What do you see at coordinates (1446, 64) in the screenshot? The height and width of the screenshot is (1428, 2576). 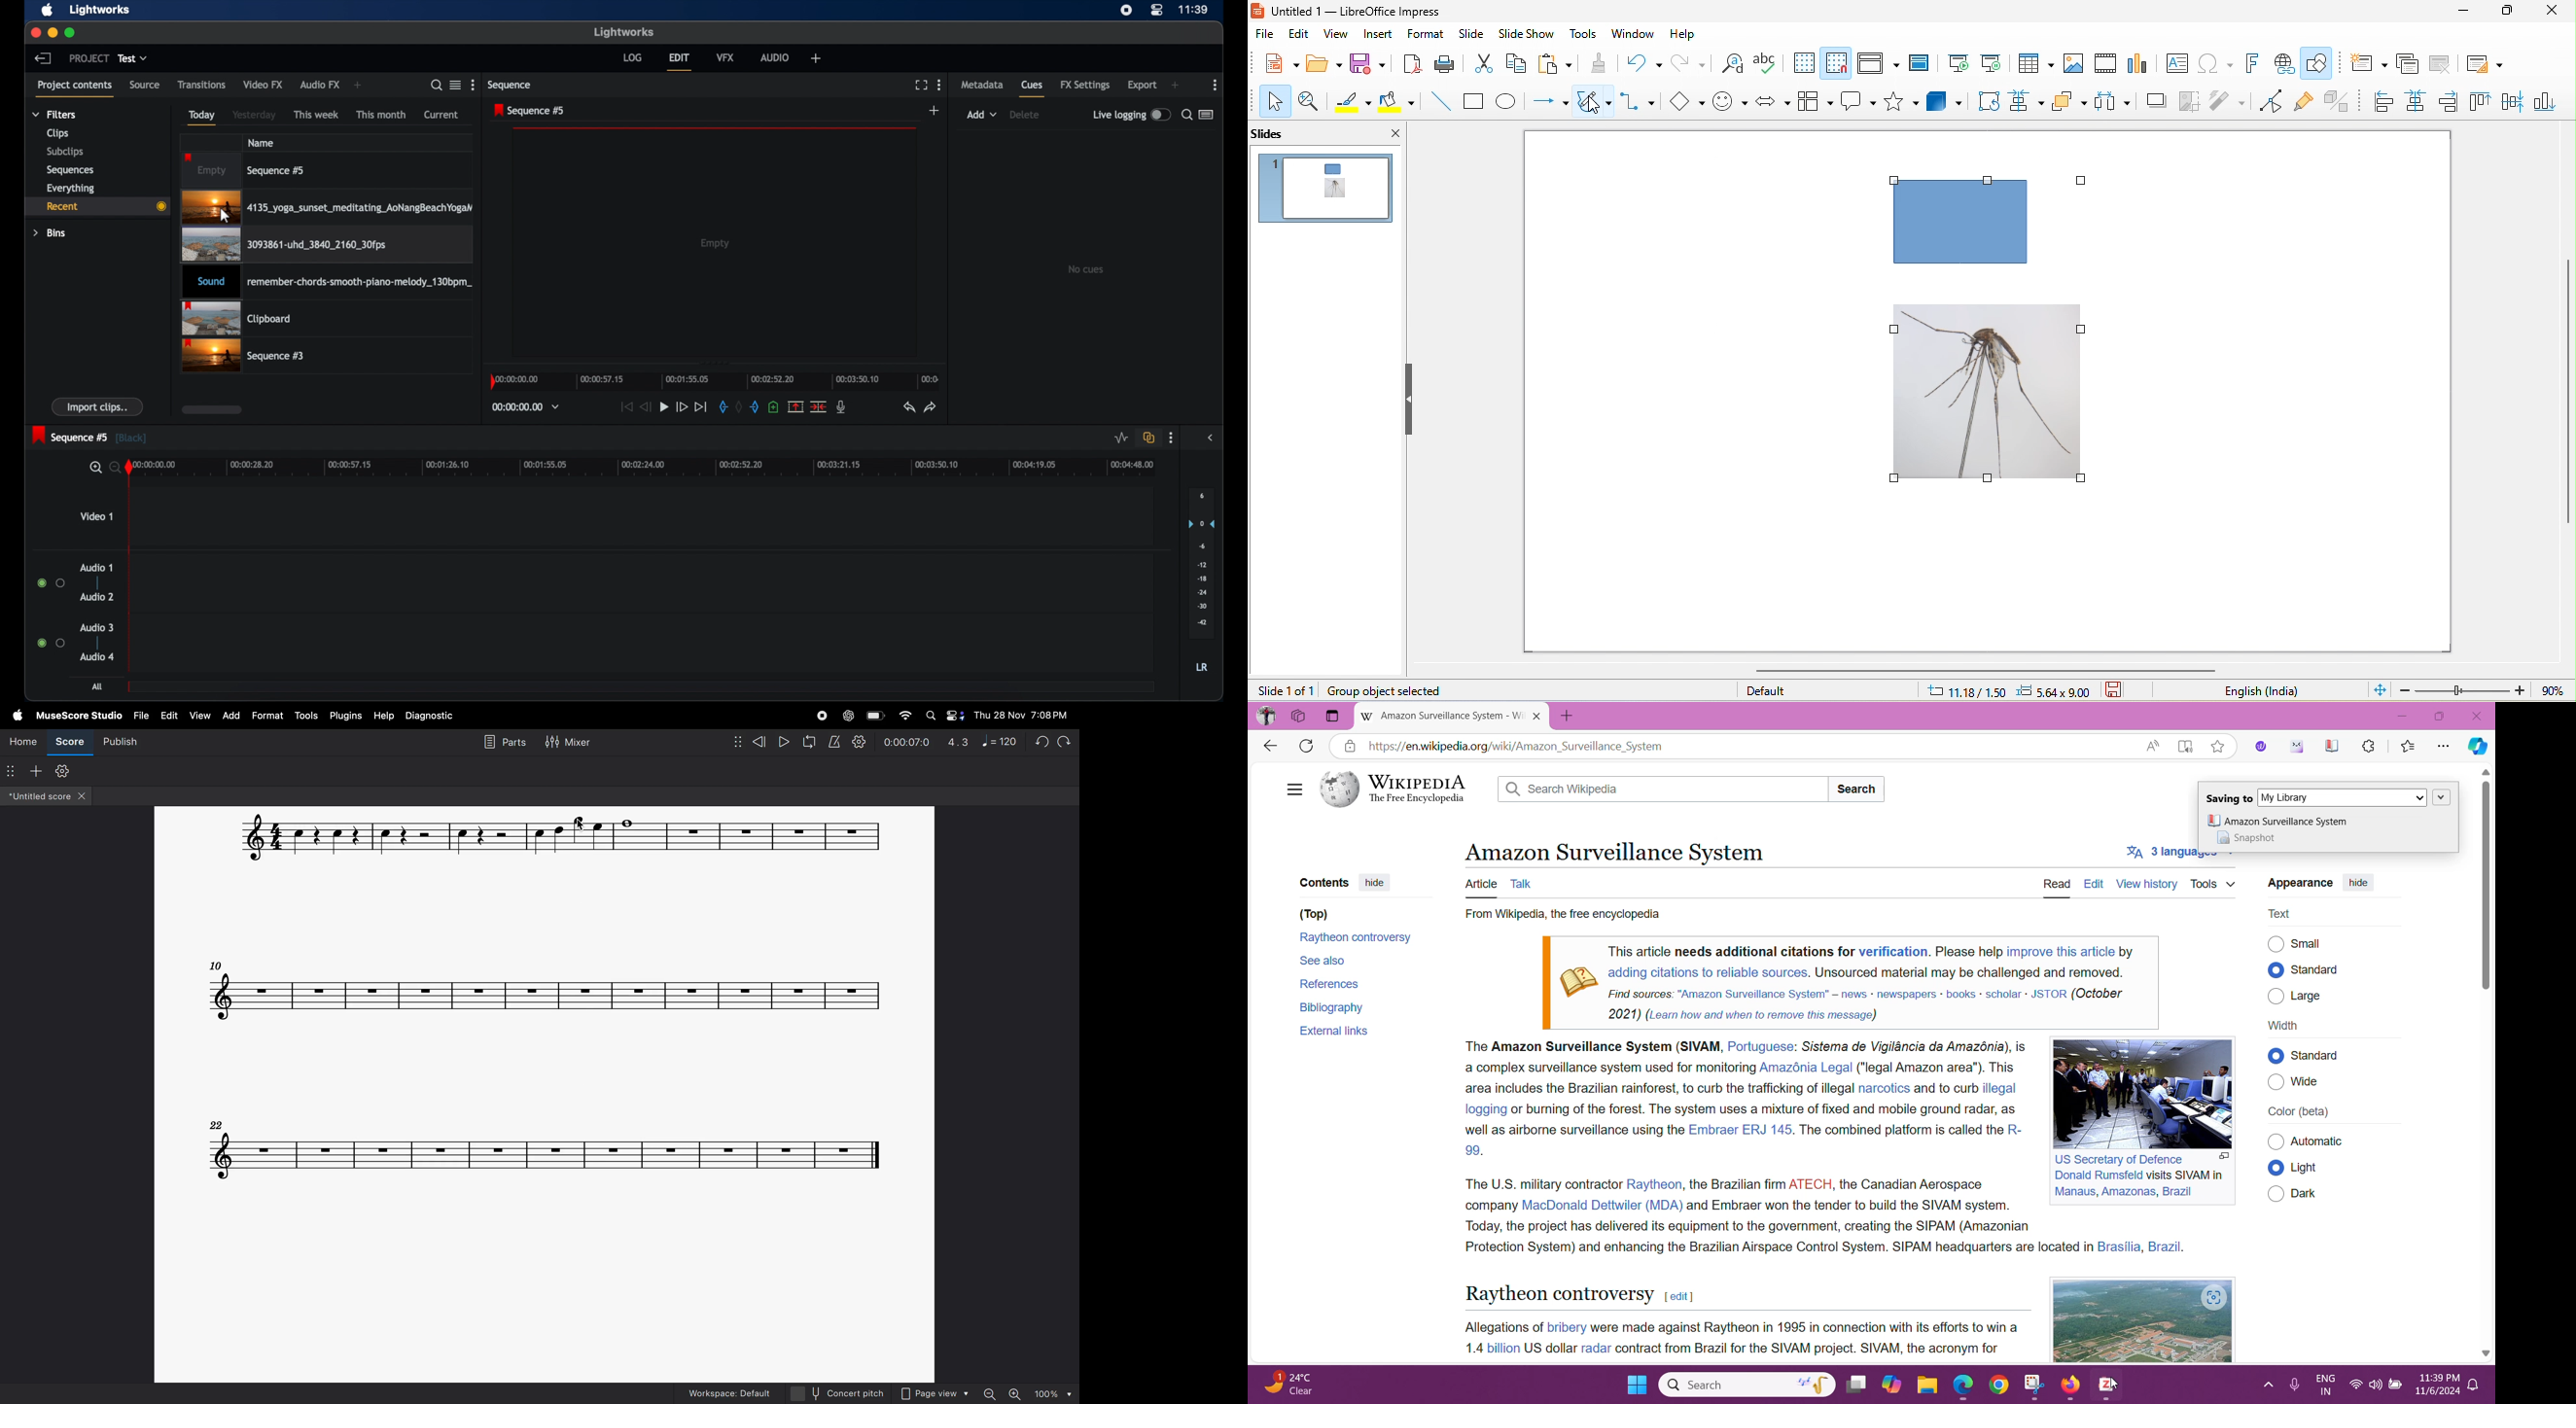 I see `print` at bounding box center [1446, 64].